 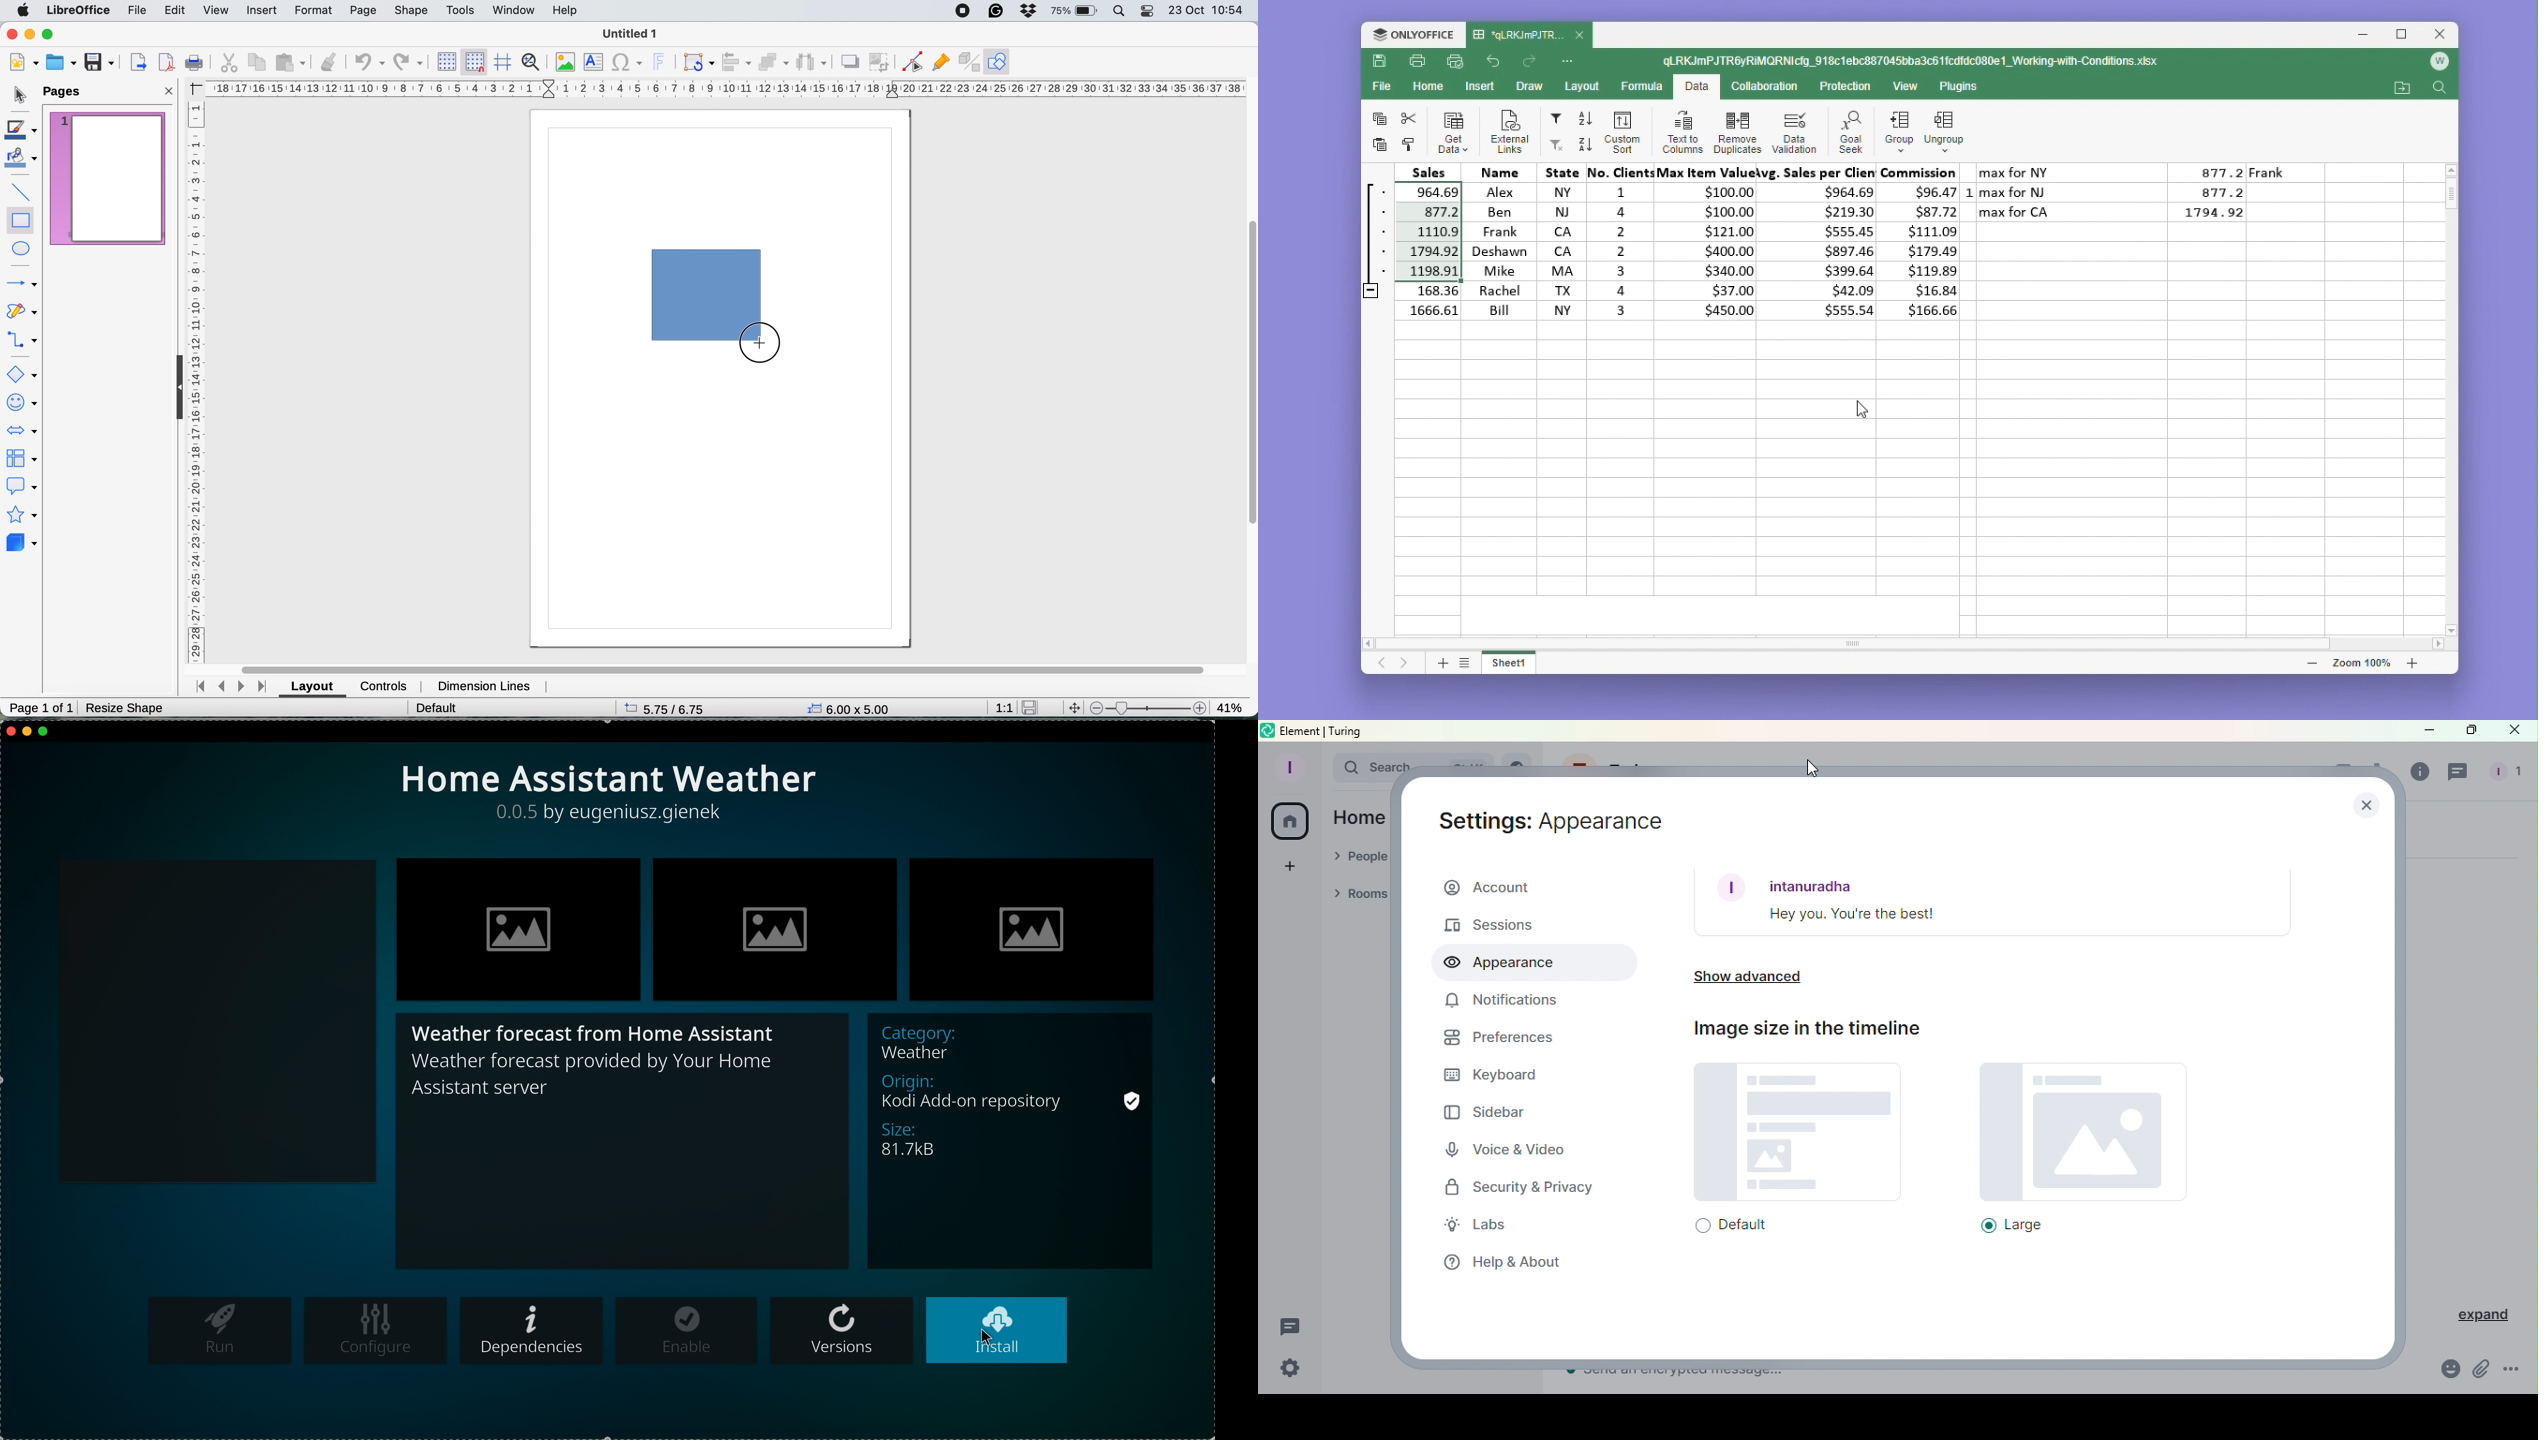 I want to click on flowchart, so click(x=21, y=458).